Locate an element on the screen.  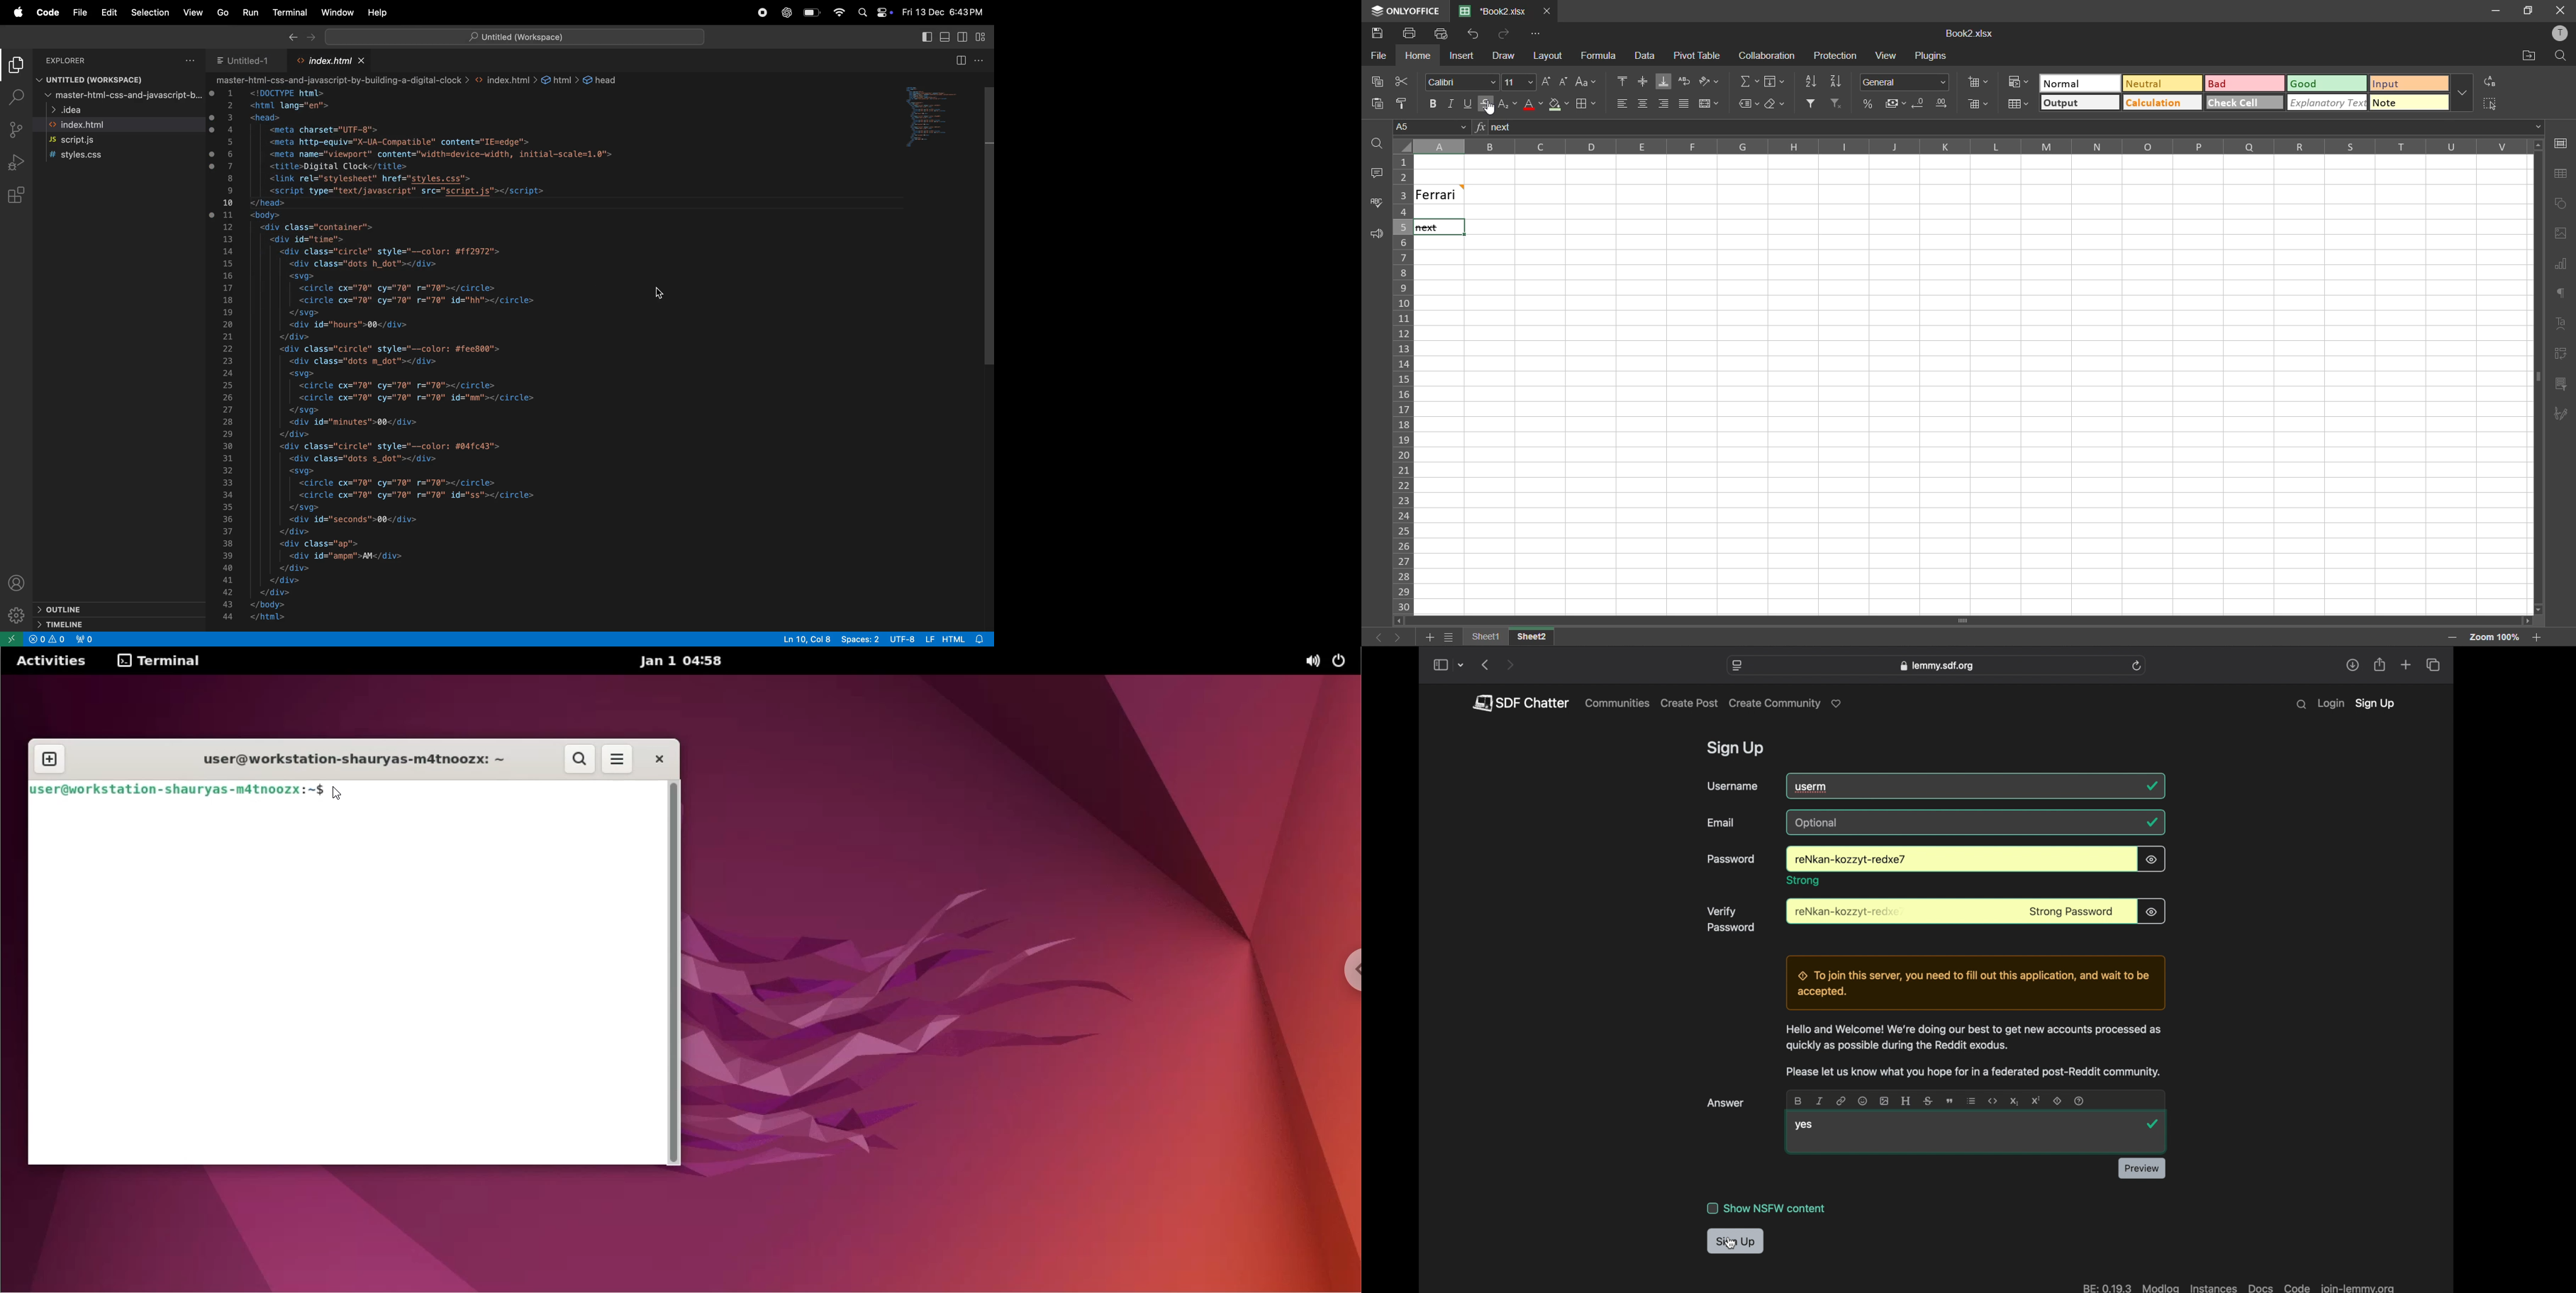
align right is located at coordinates (1664, 104).